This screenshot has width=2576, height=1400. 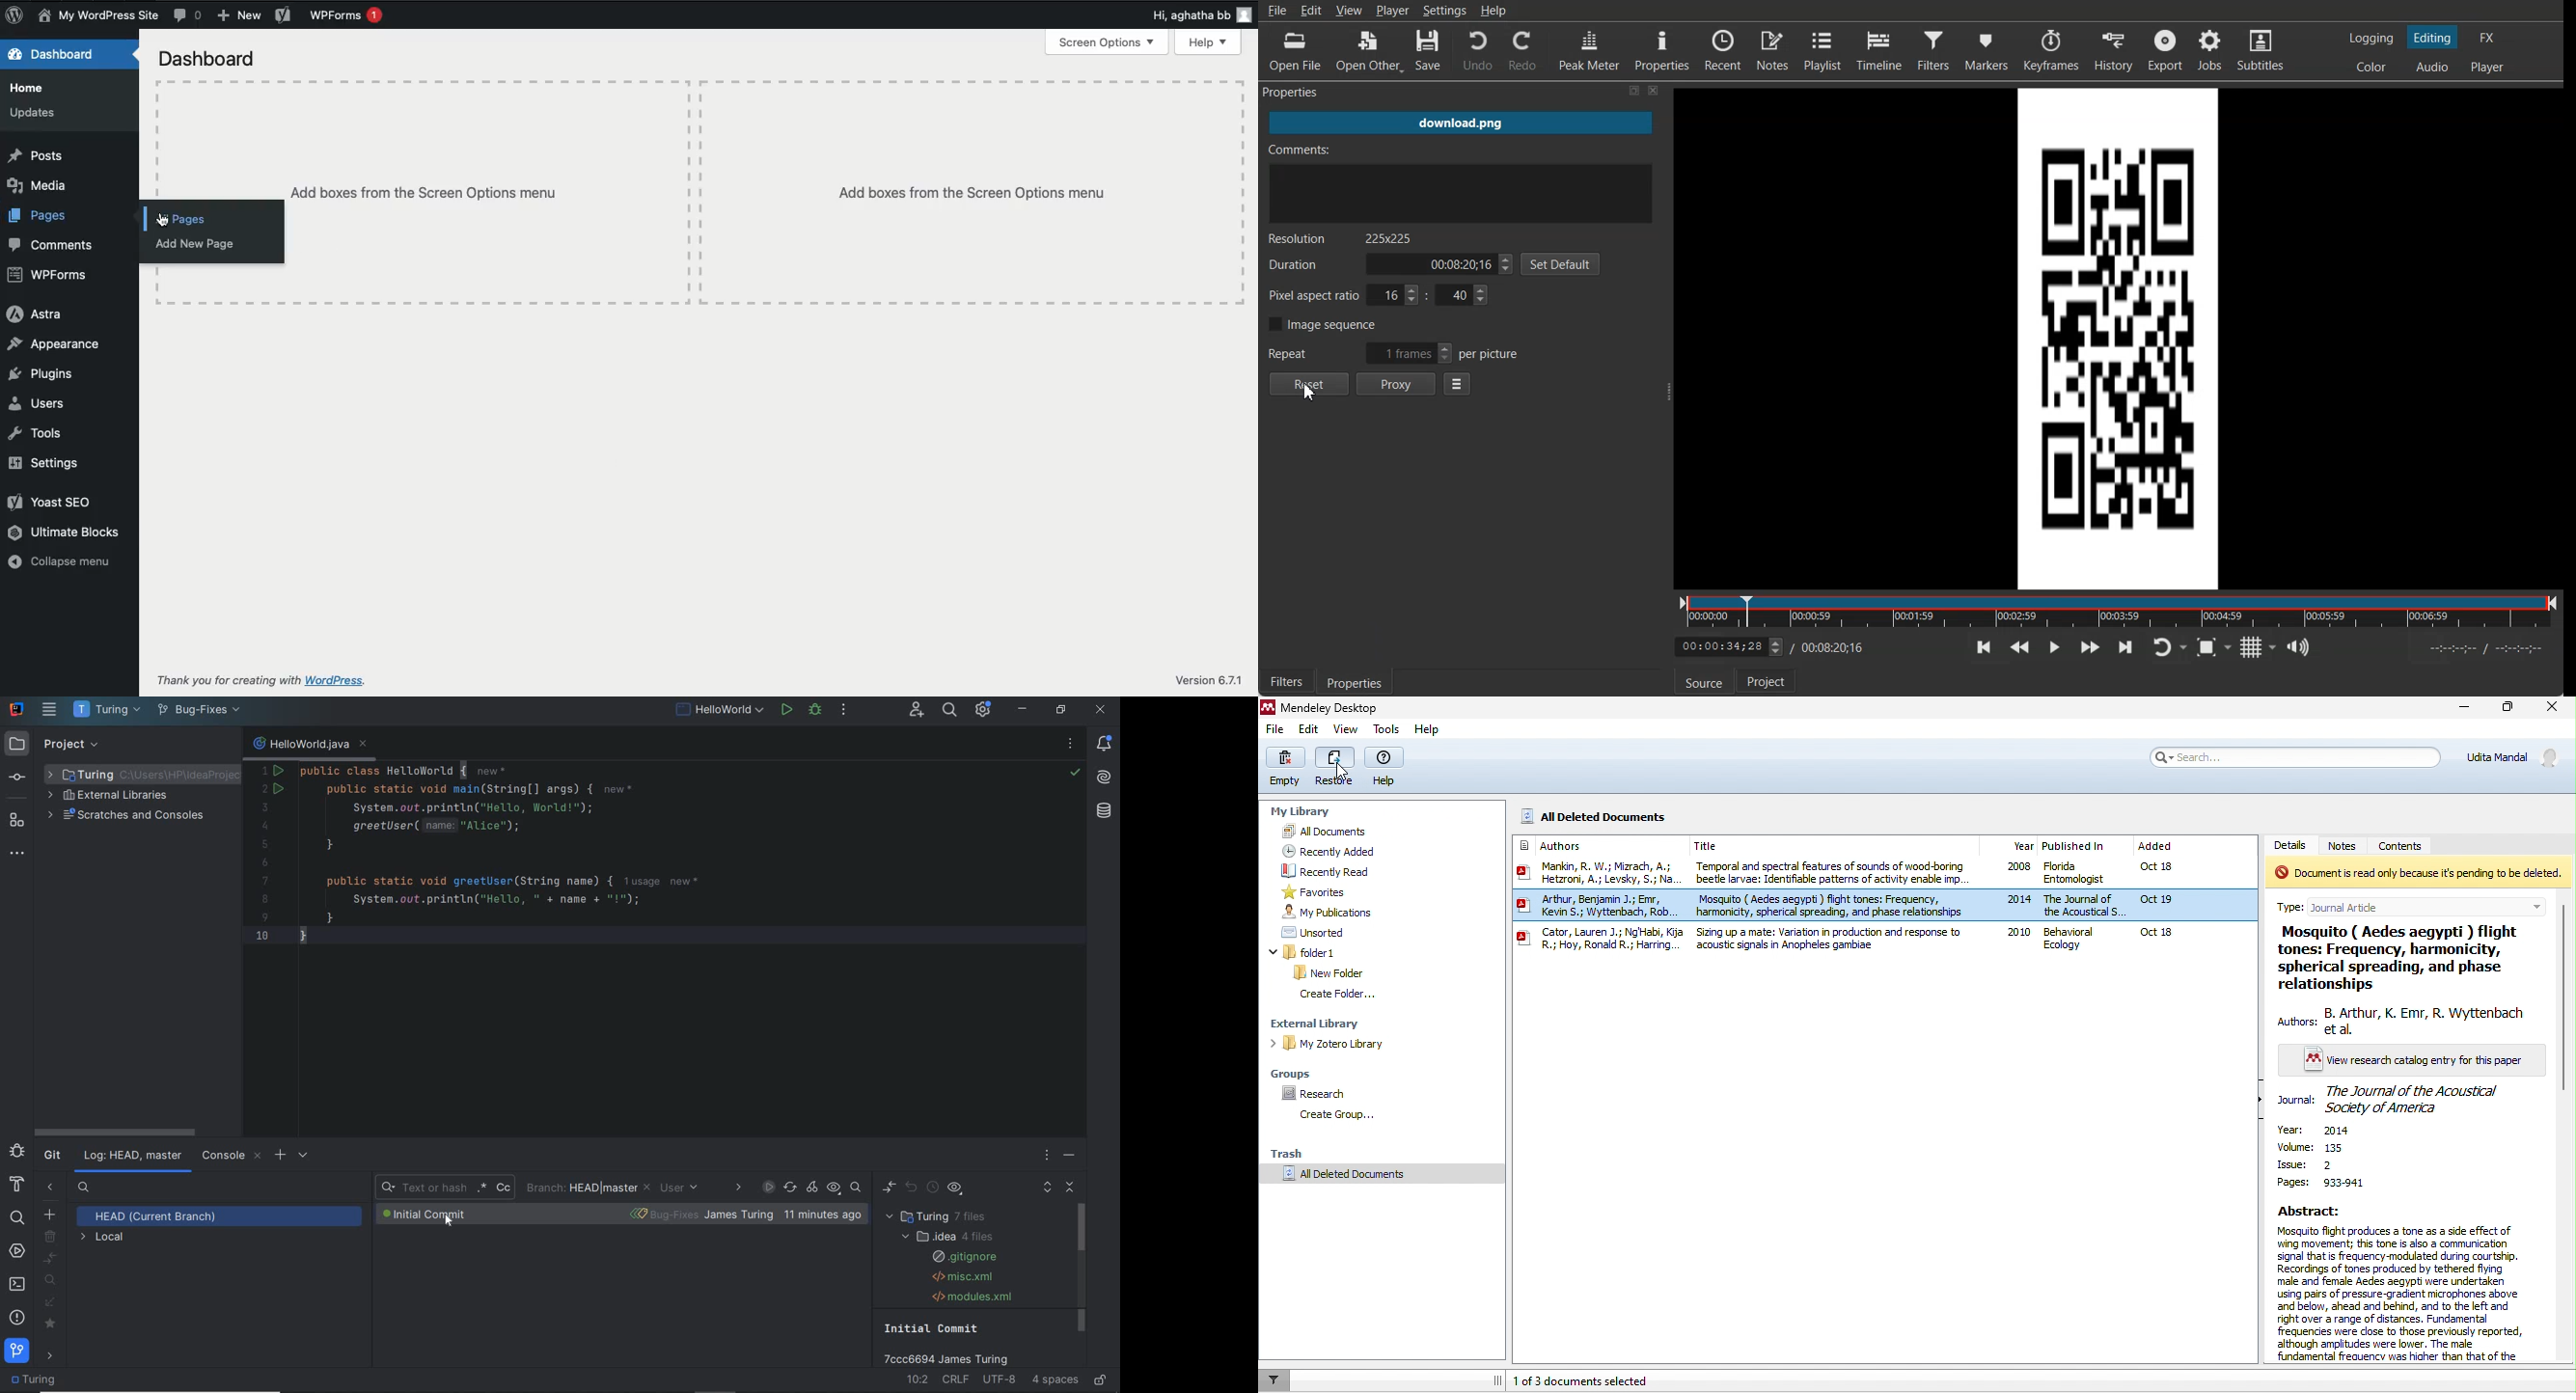 I want to click on view, so click(x=1345, y=730).